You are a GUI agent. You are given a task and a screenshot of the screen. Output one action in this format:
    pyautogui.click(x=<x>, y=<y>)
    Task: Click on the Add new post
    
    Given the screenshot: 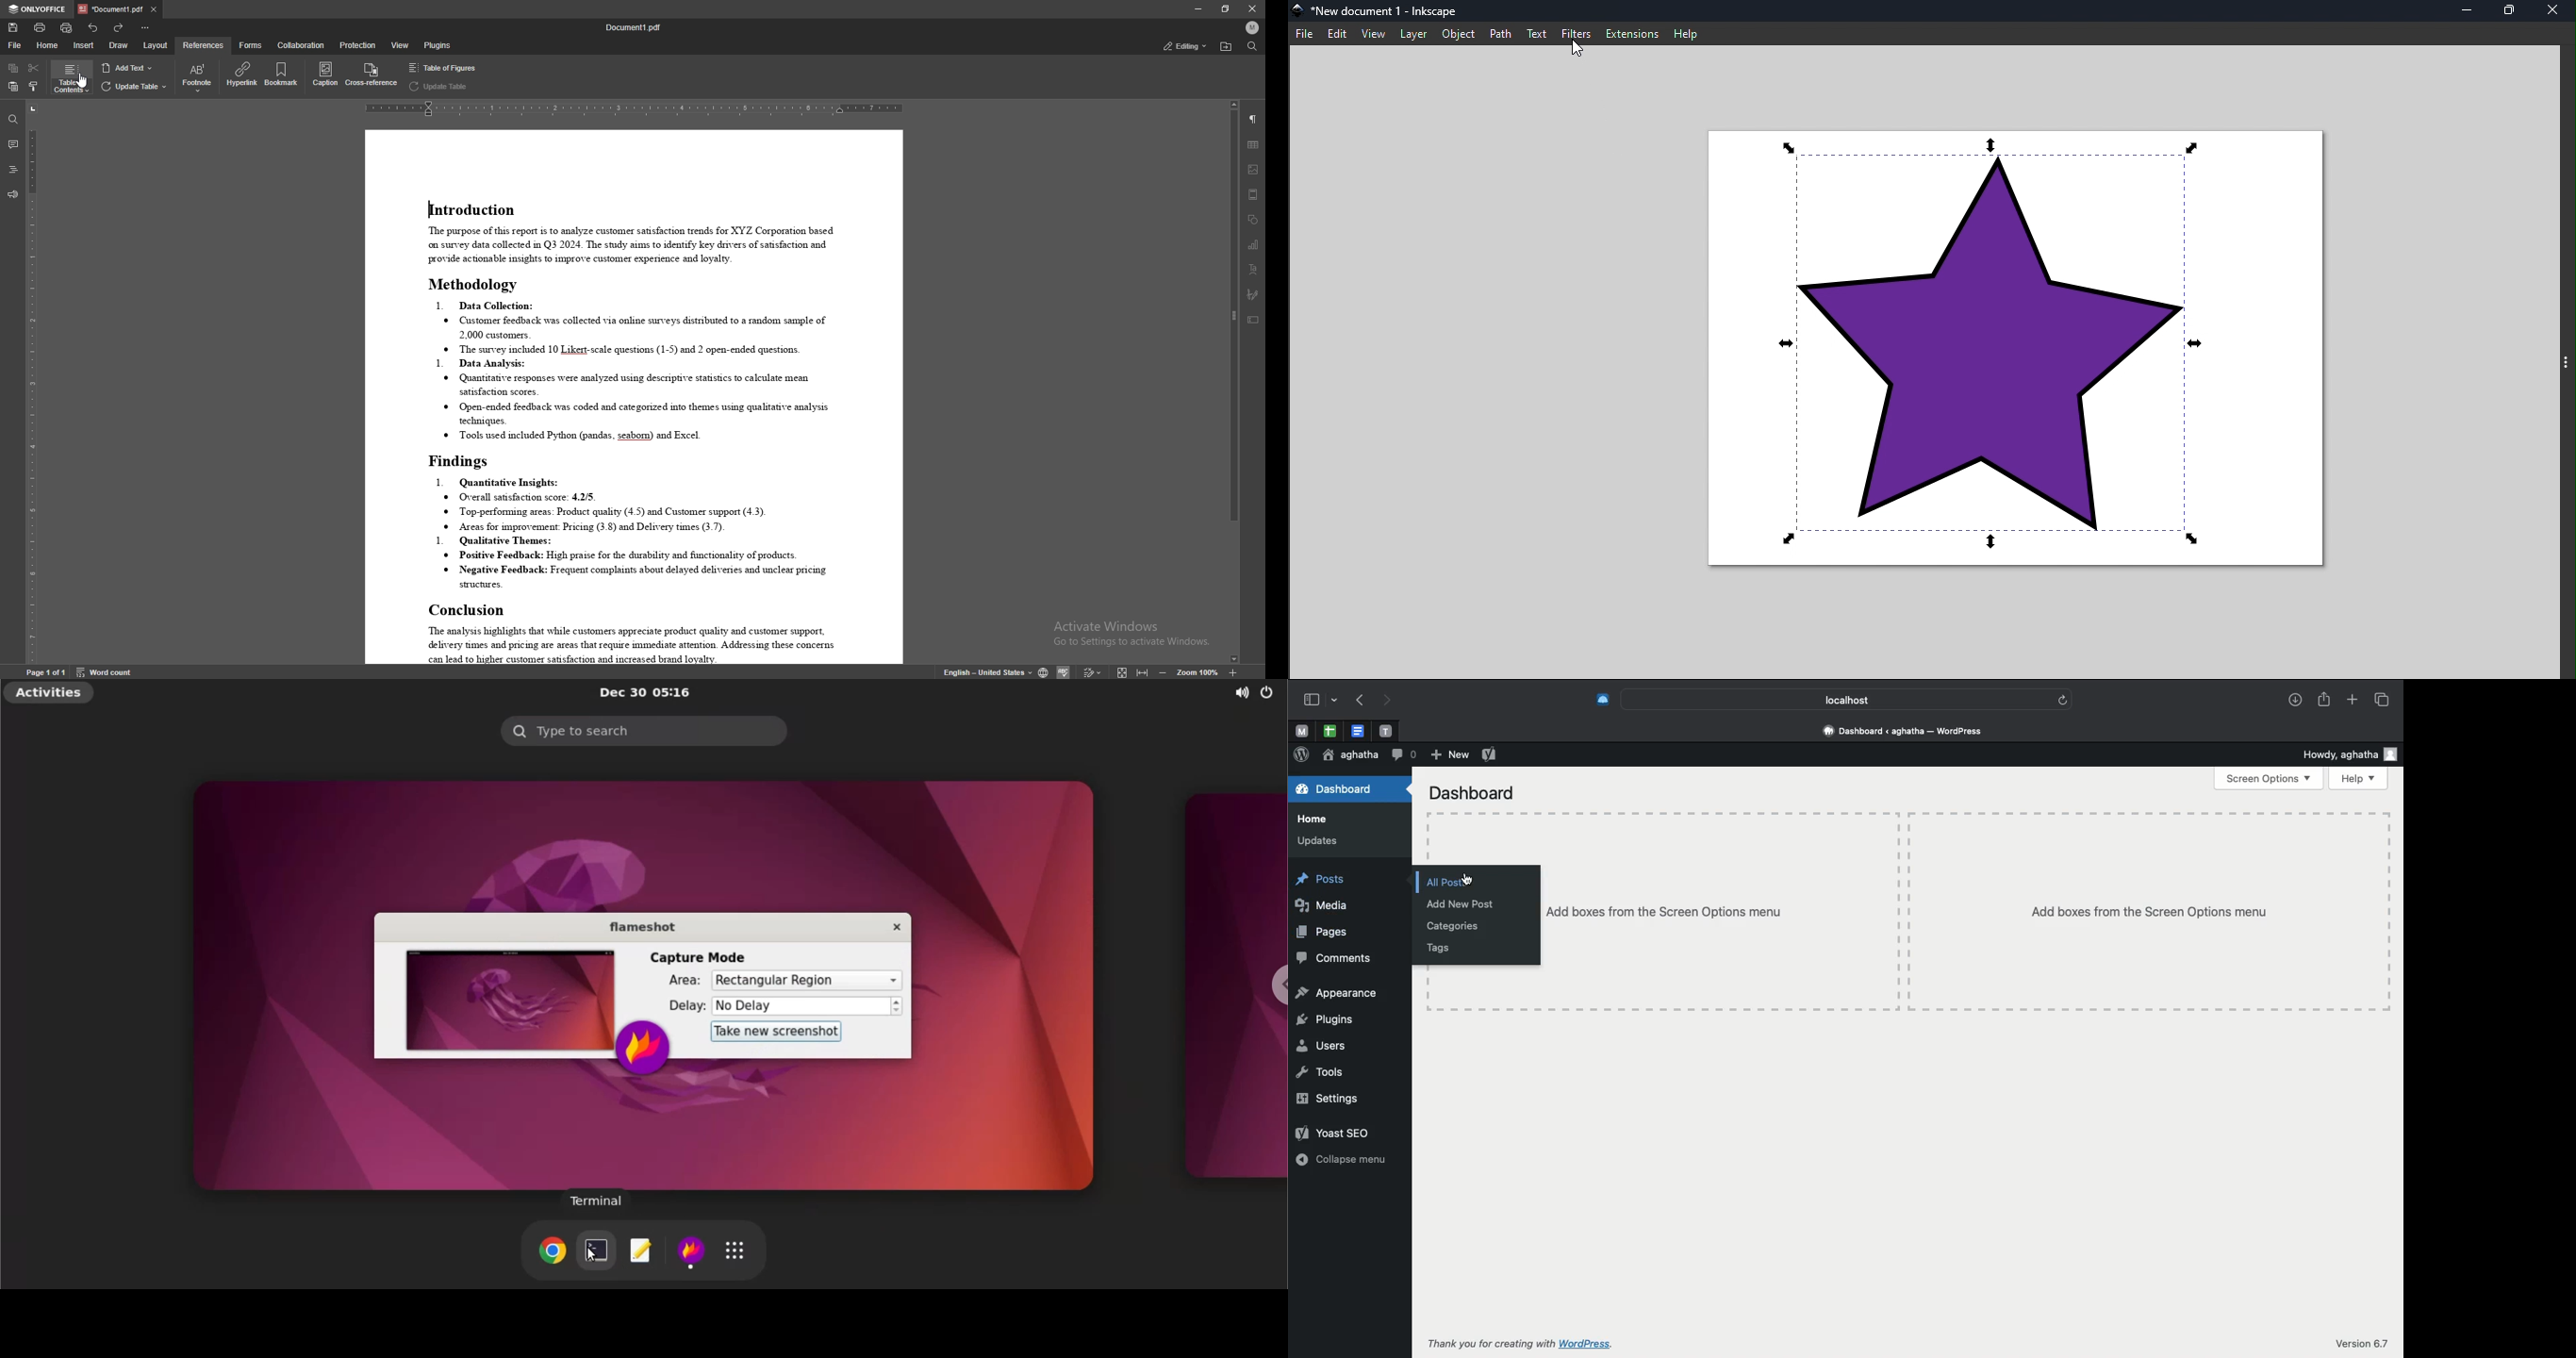 What is the action you would take?
    pyautogui.click(x=1455, y=904)
    